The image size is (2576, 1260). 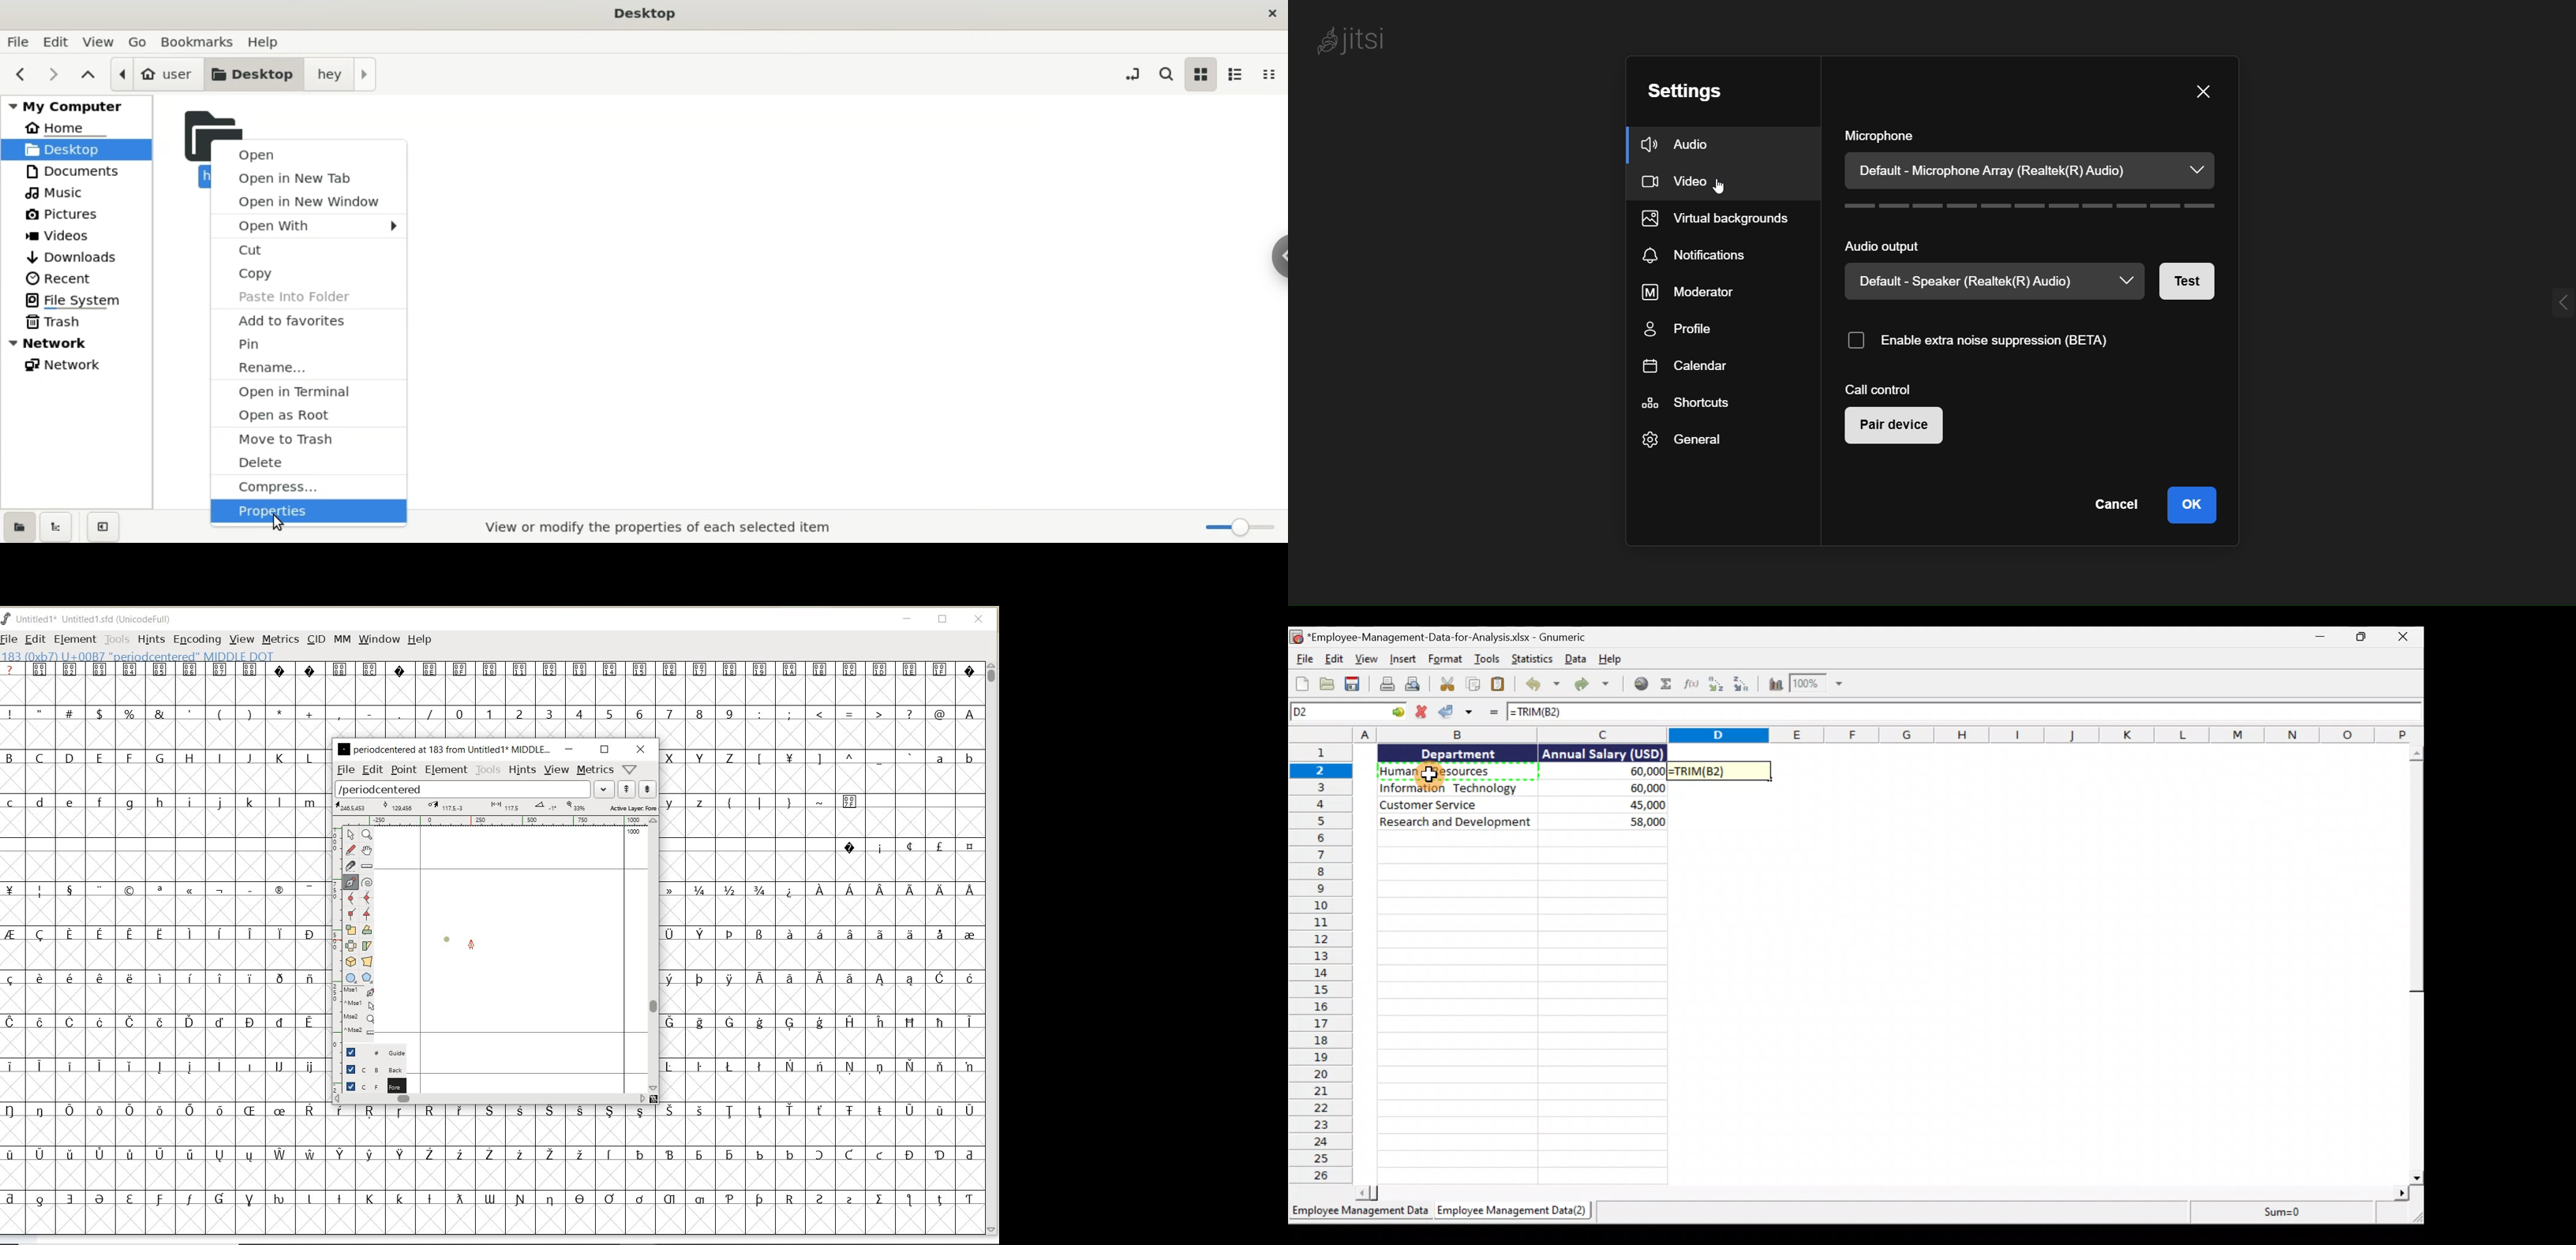 What do you see at coordinates (367, 881) in the screenshot?
I see `change whether spiro is active or not` at bounding box center [367, 881].